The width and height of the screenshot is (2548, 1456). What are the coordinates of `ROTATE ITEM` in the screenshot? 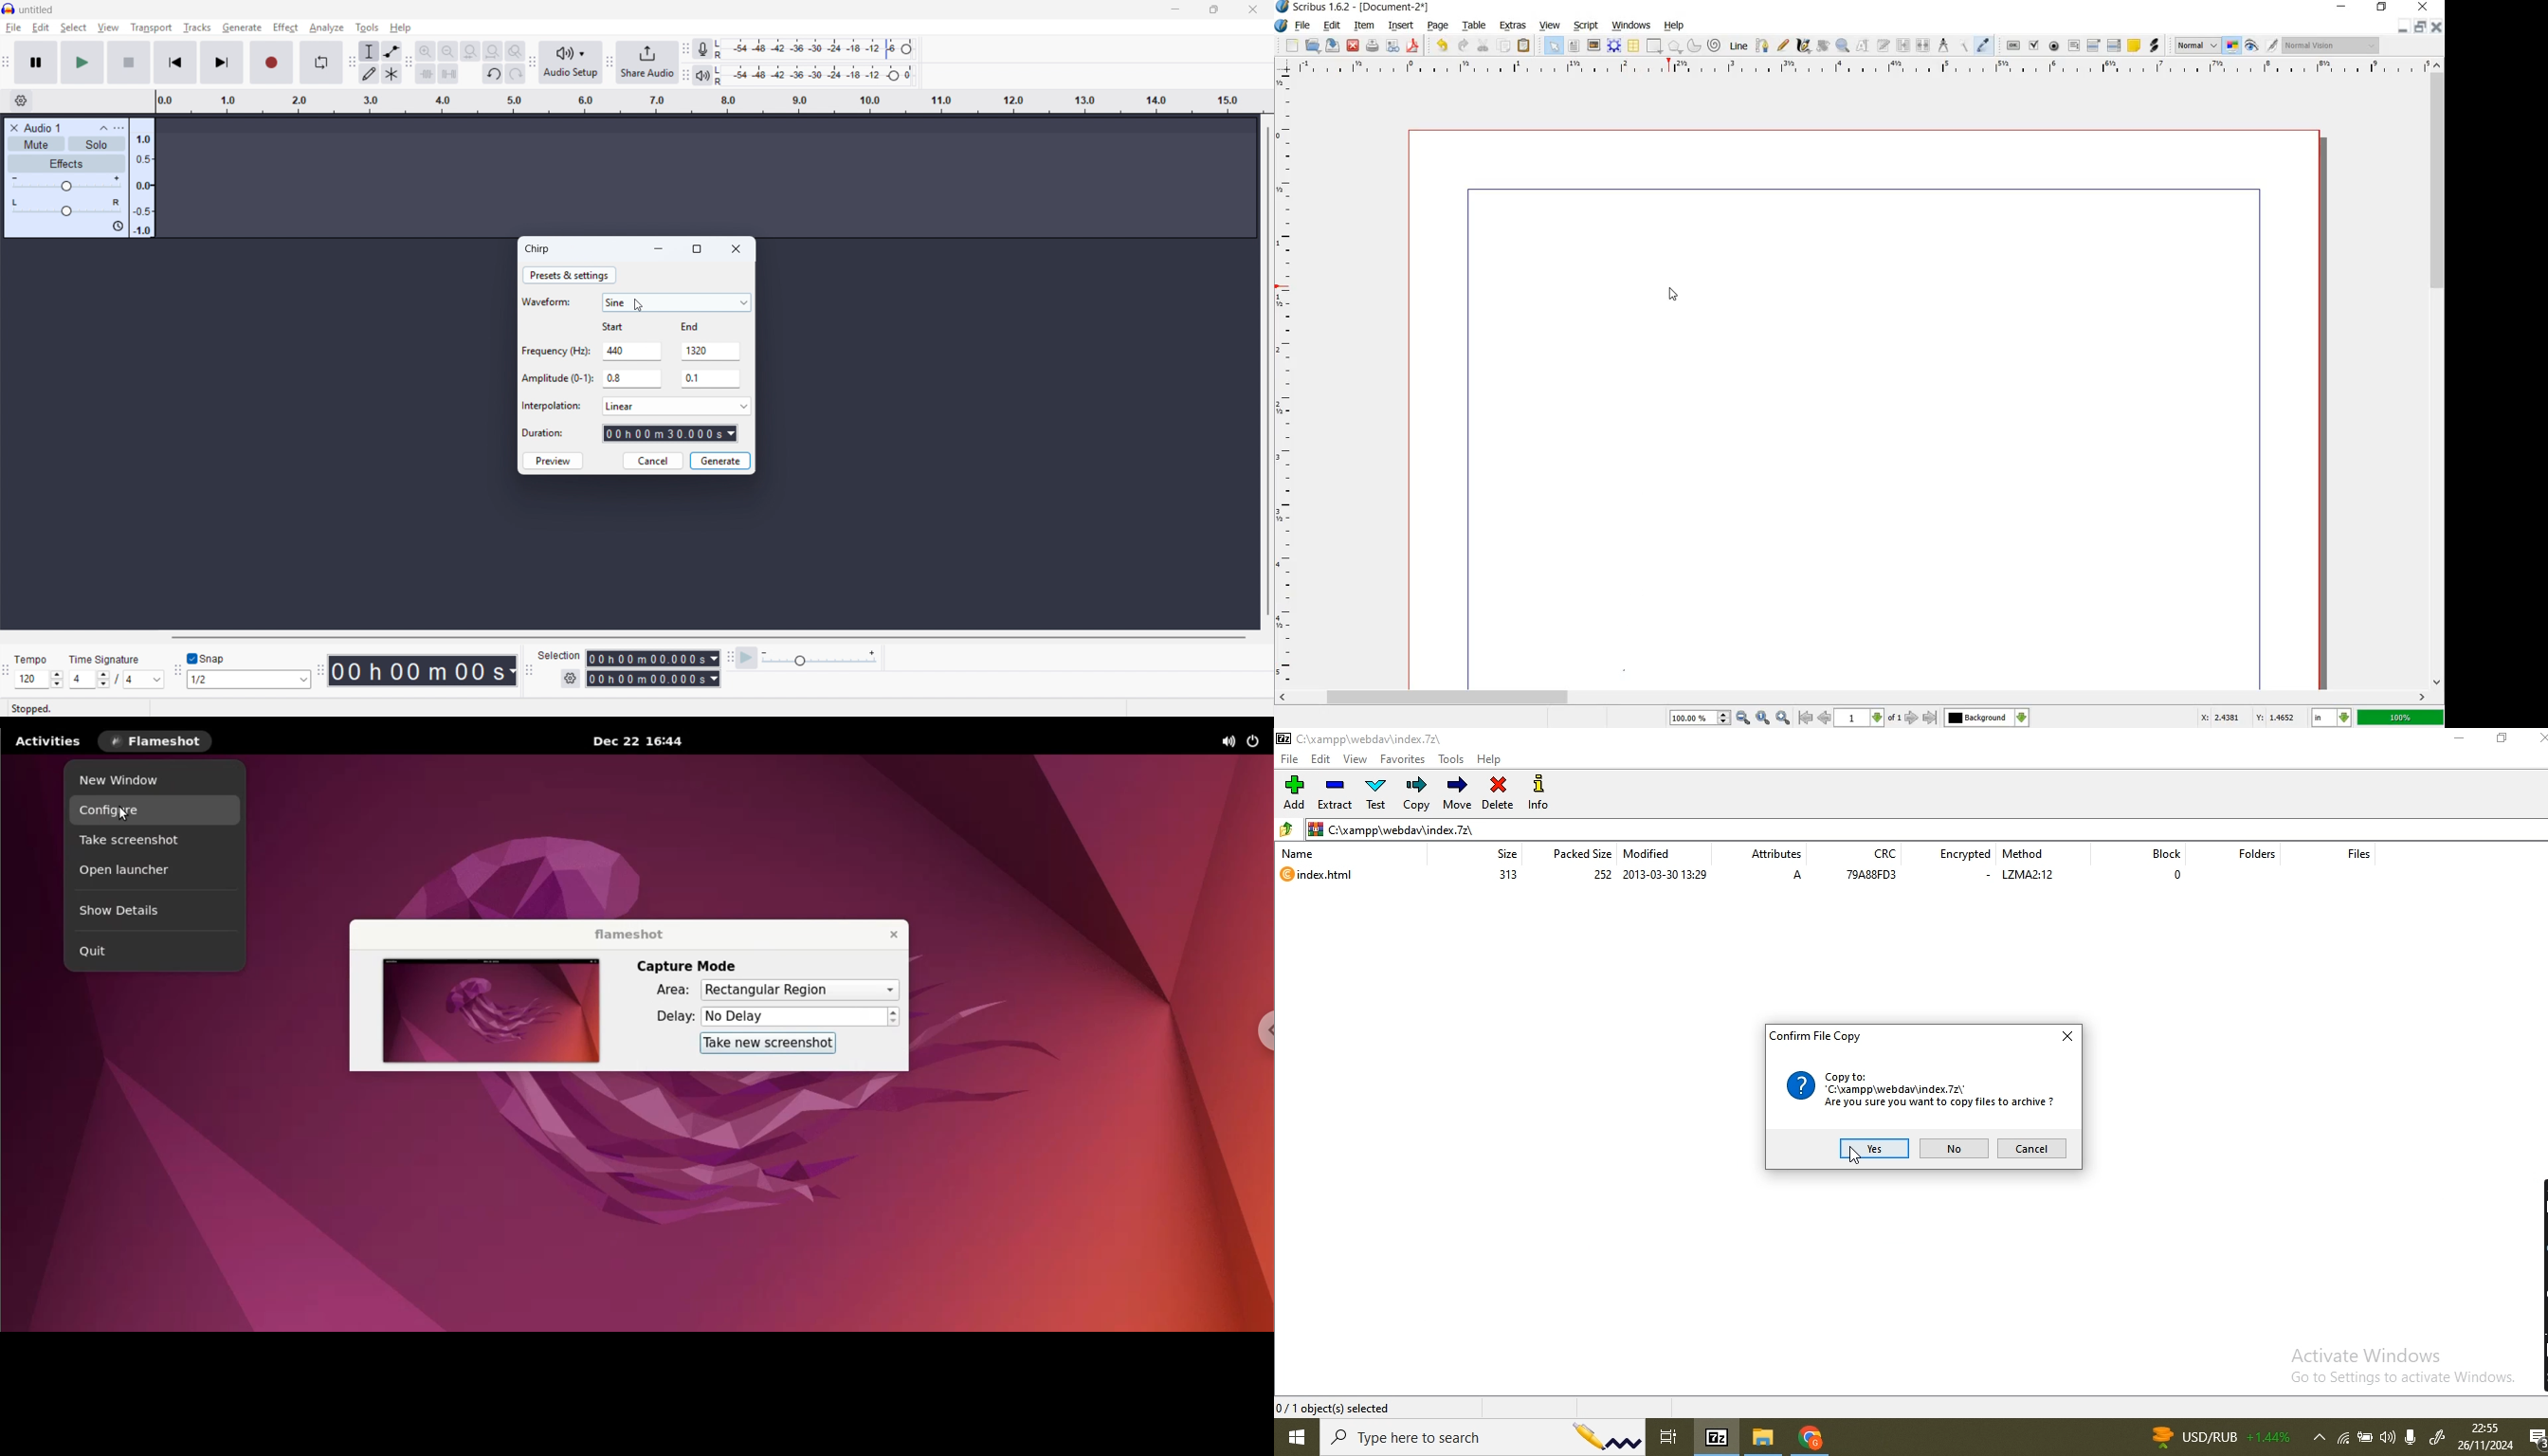 It's located at (1824, 44).